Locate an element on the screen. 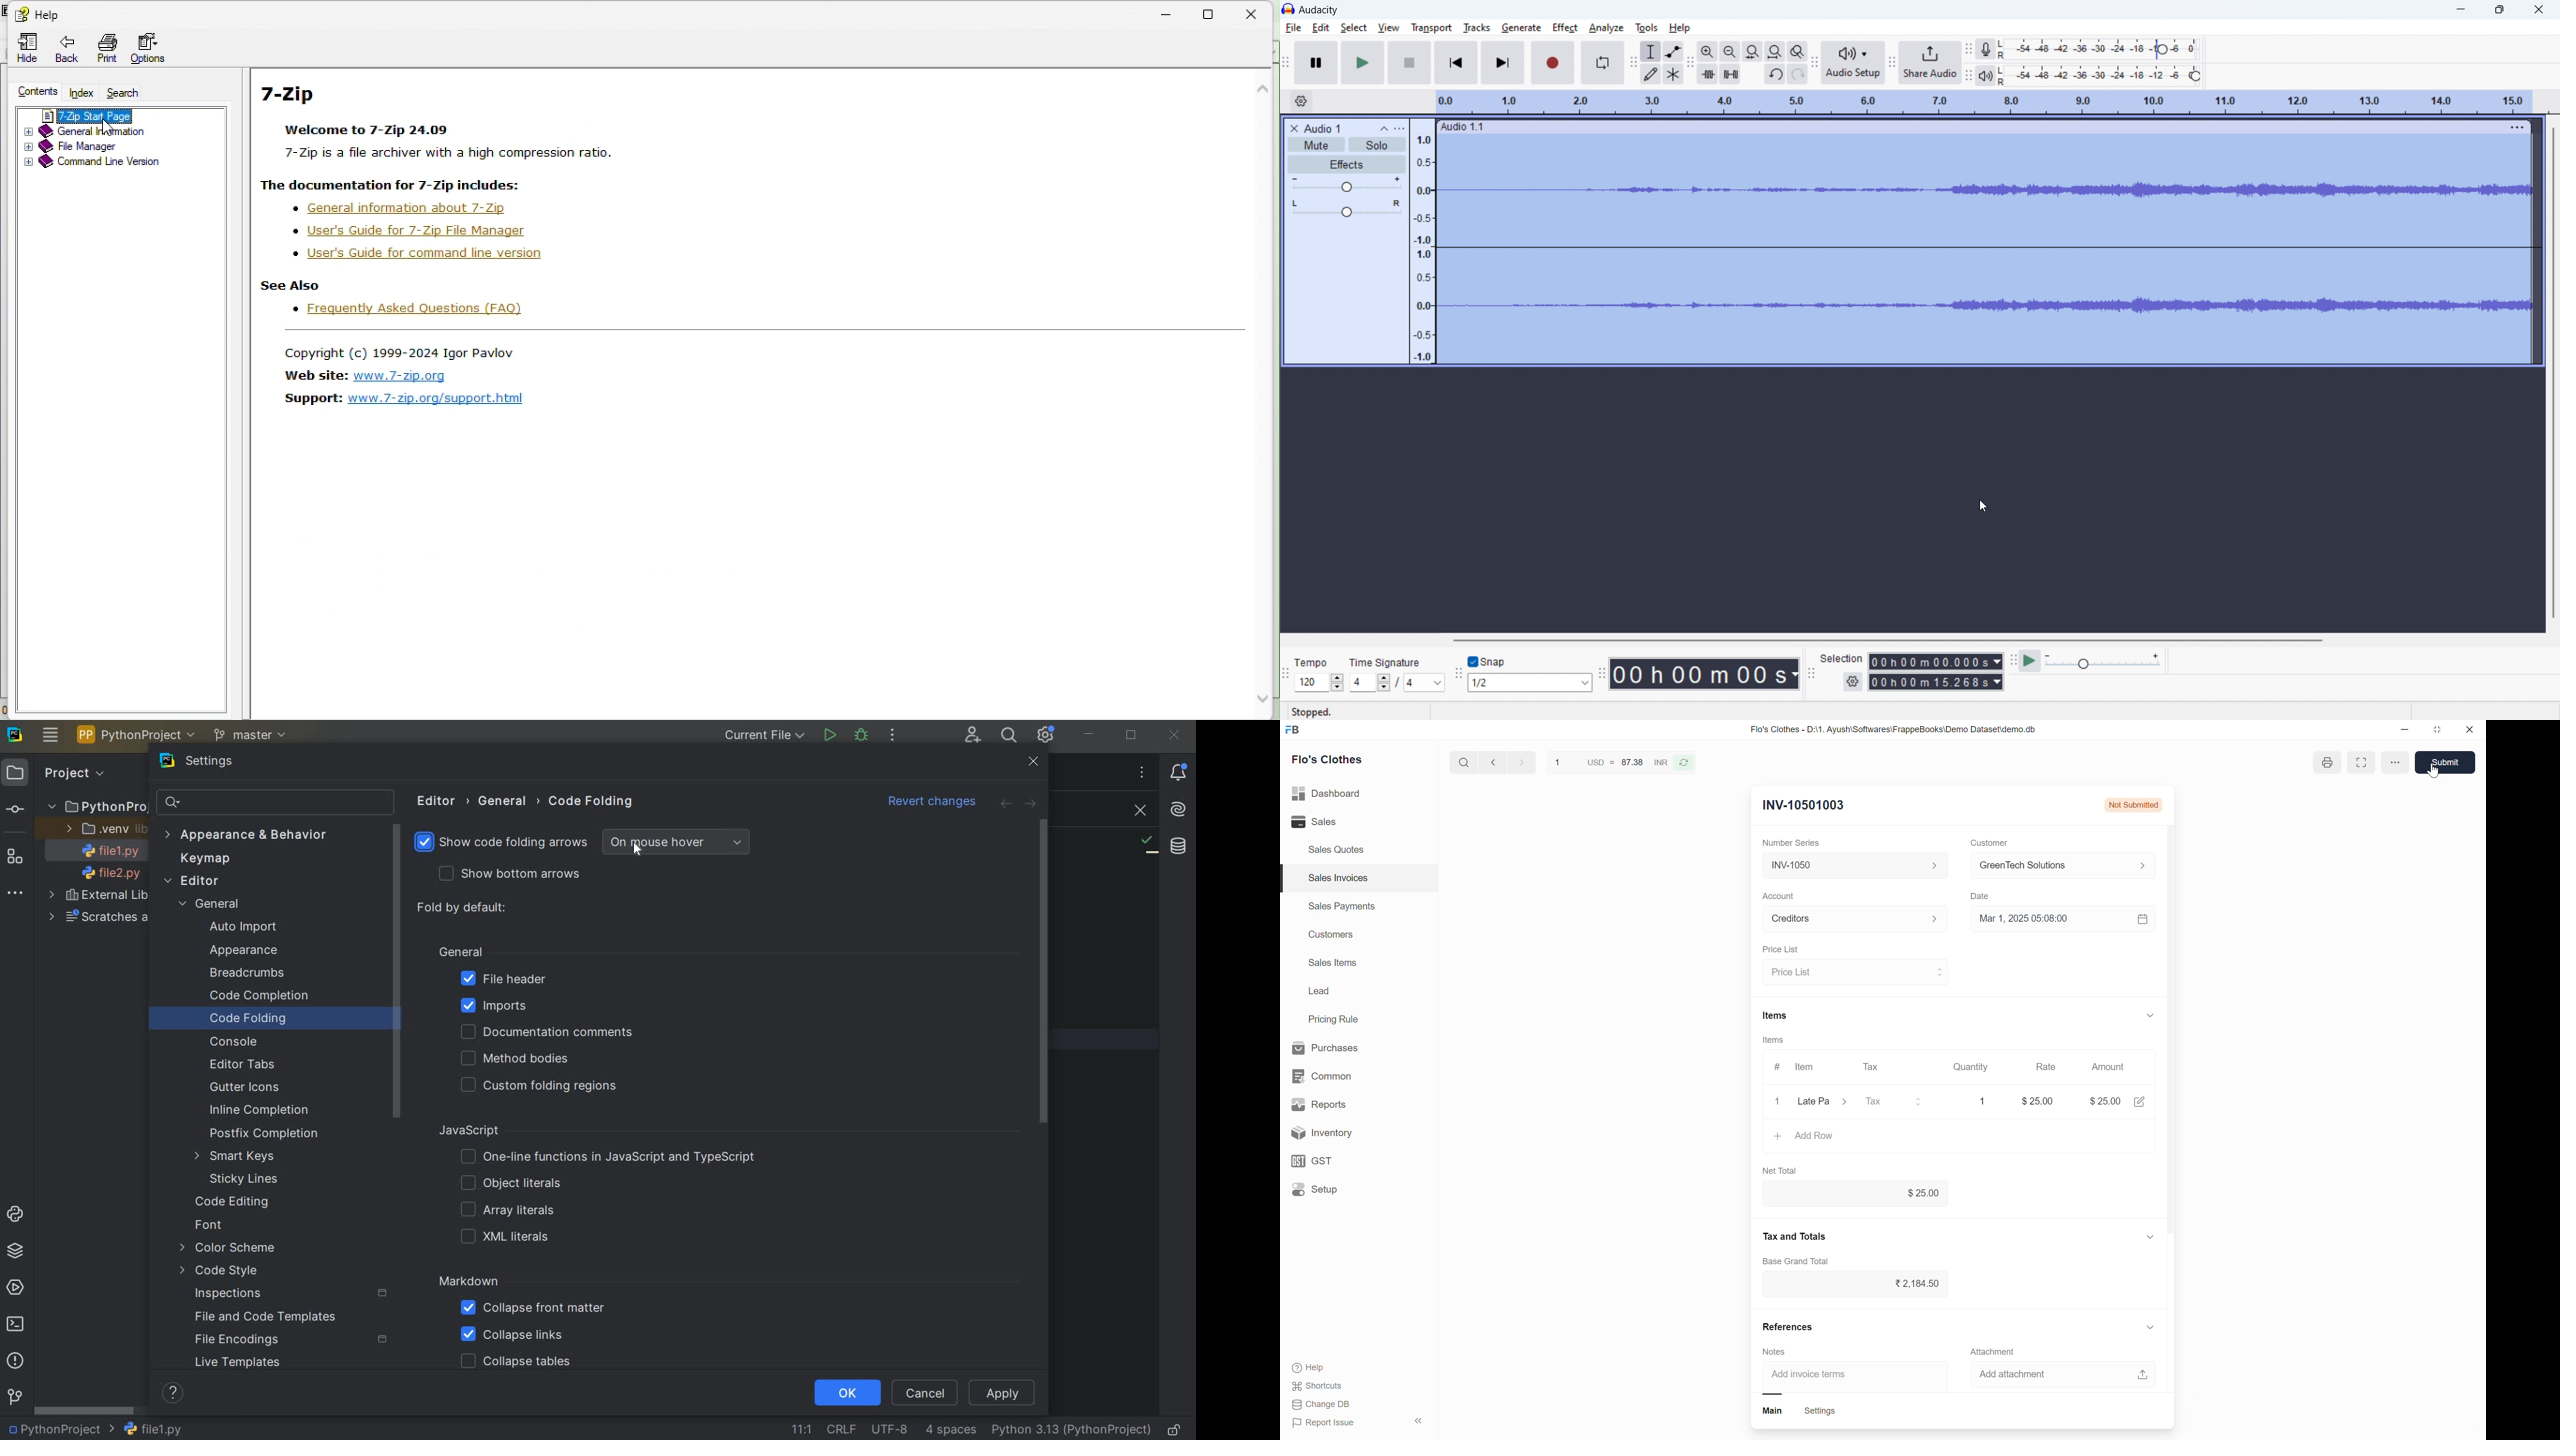 This screenshot has height=1456, width=2576. add attachment  is located at coordinates (2066, 1376).